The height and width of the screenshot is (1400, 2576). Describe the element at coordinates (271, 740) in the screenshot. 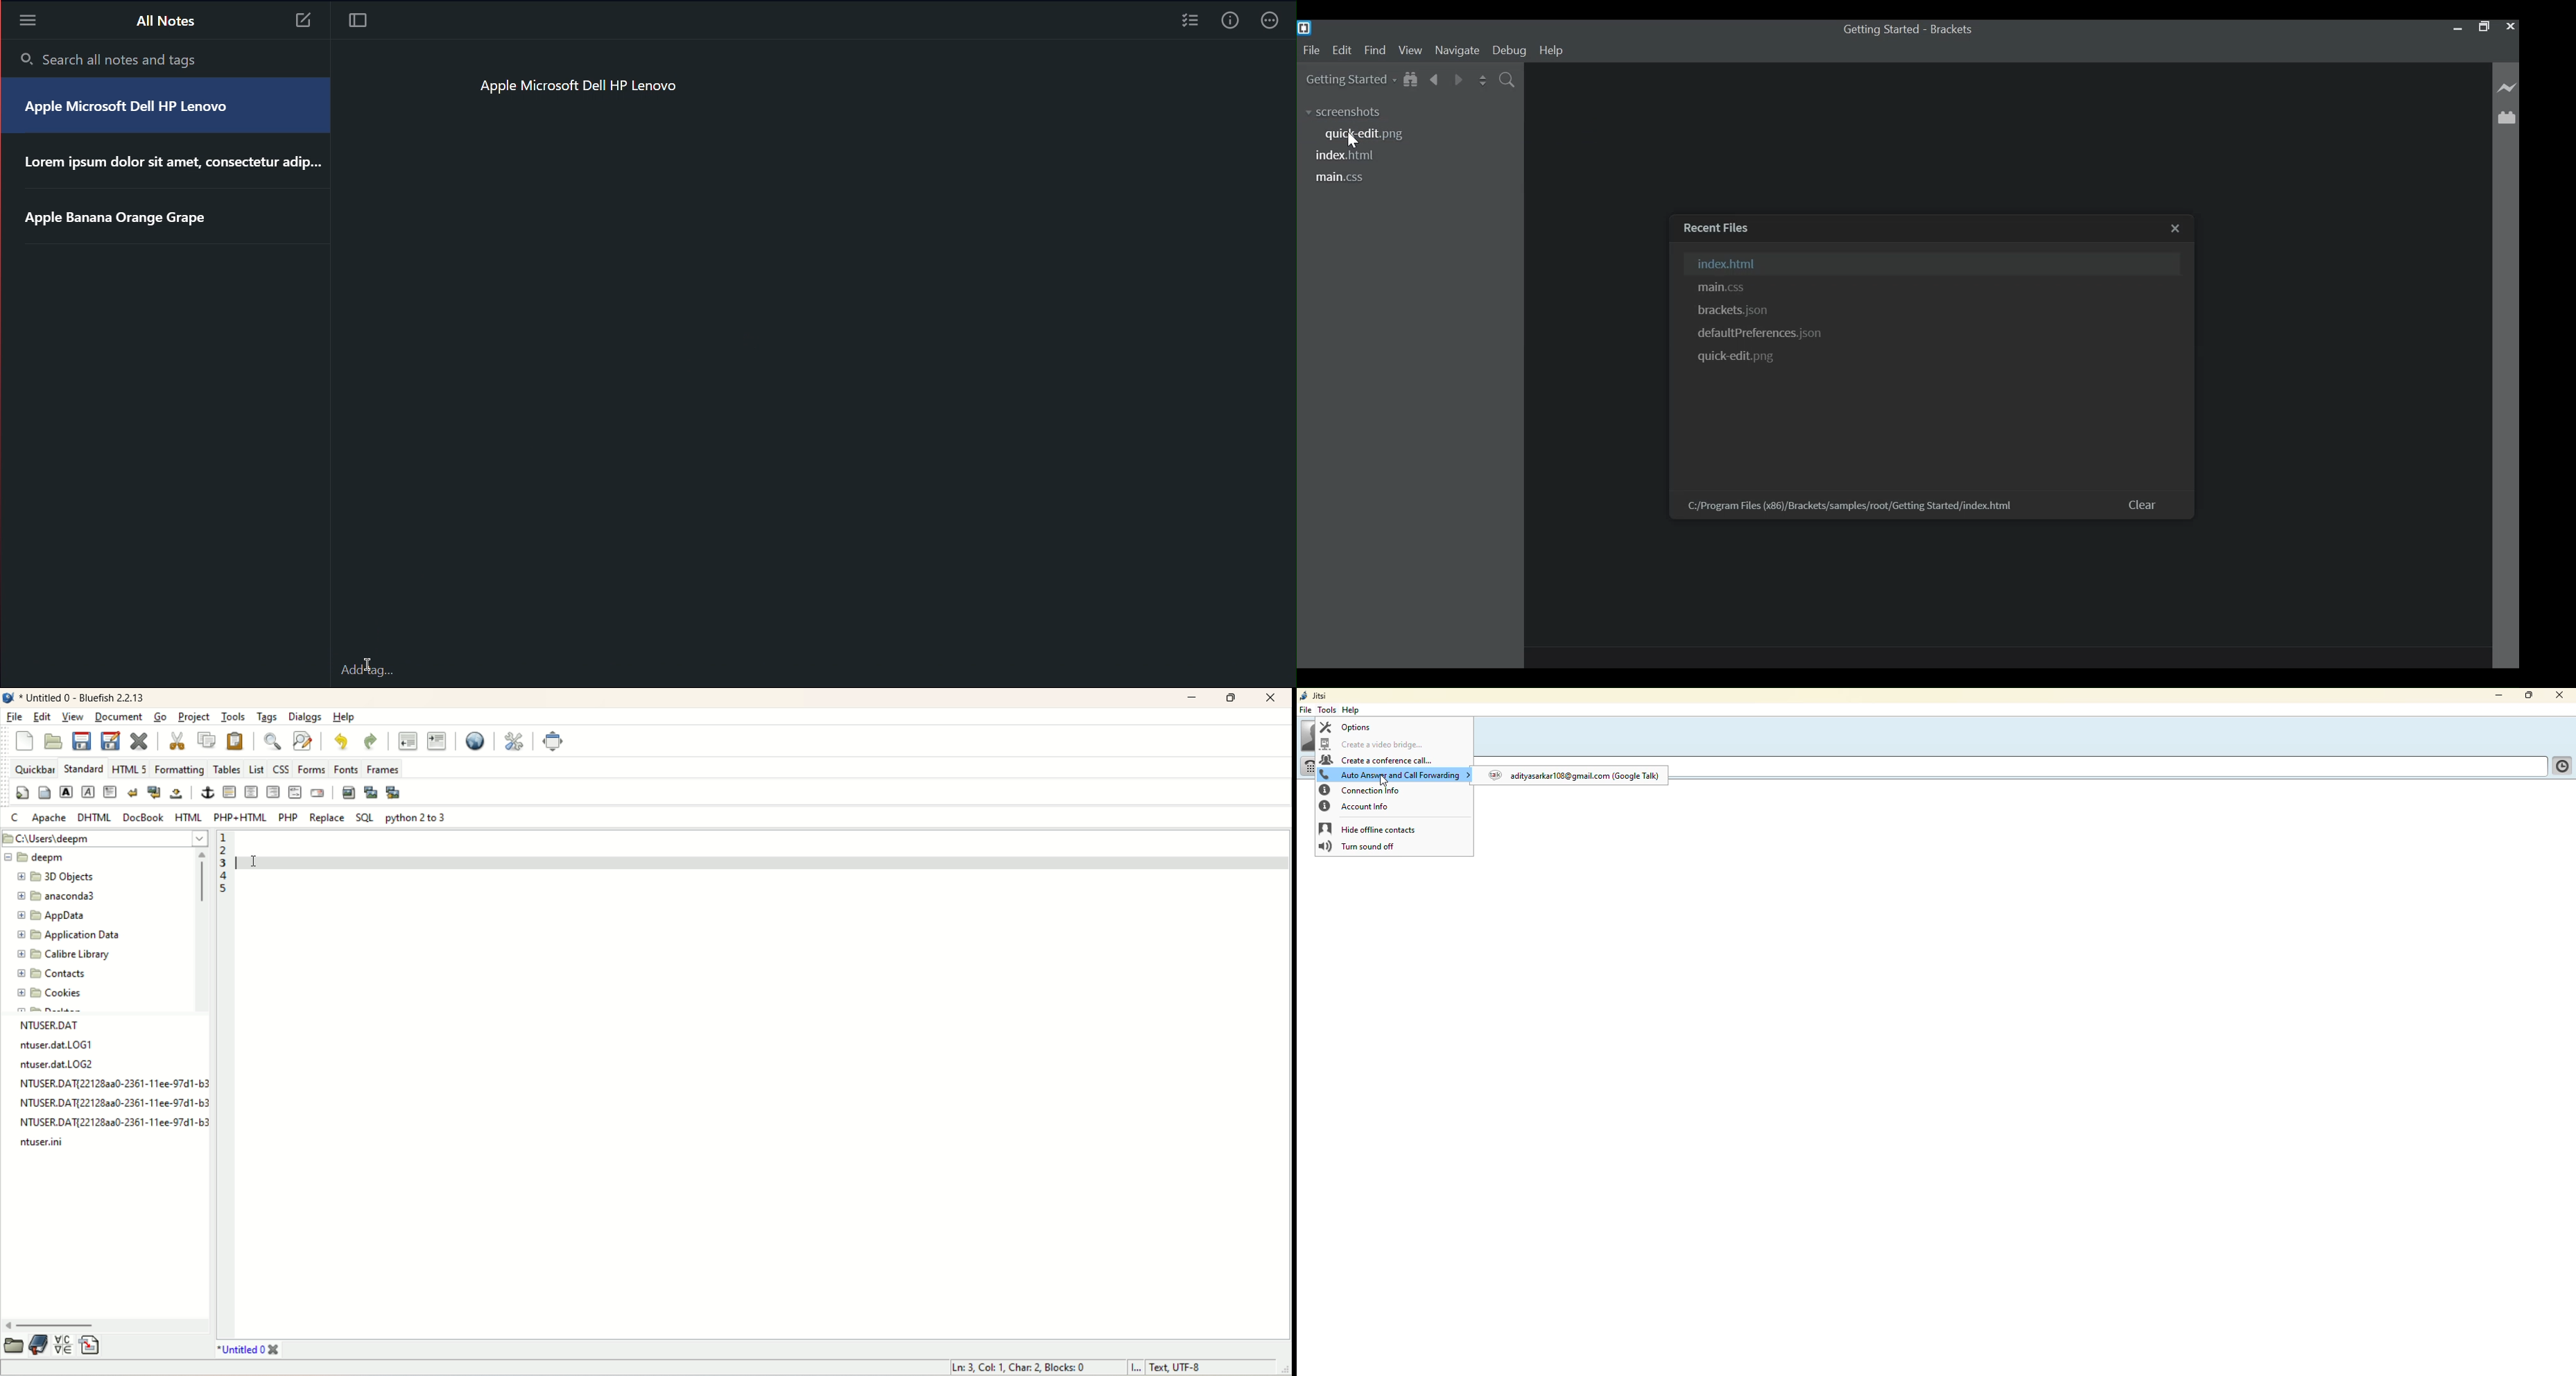

I see `show find bar` at that location.